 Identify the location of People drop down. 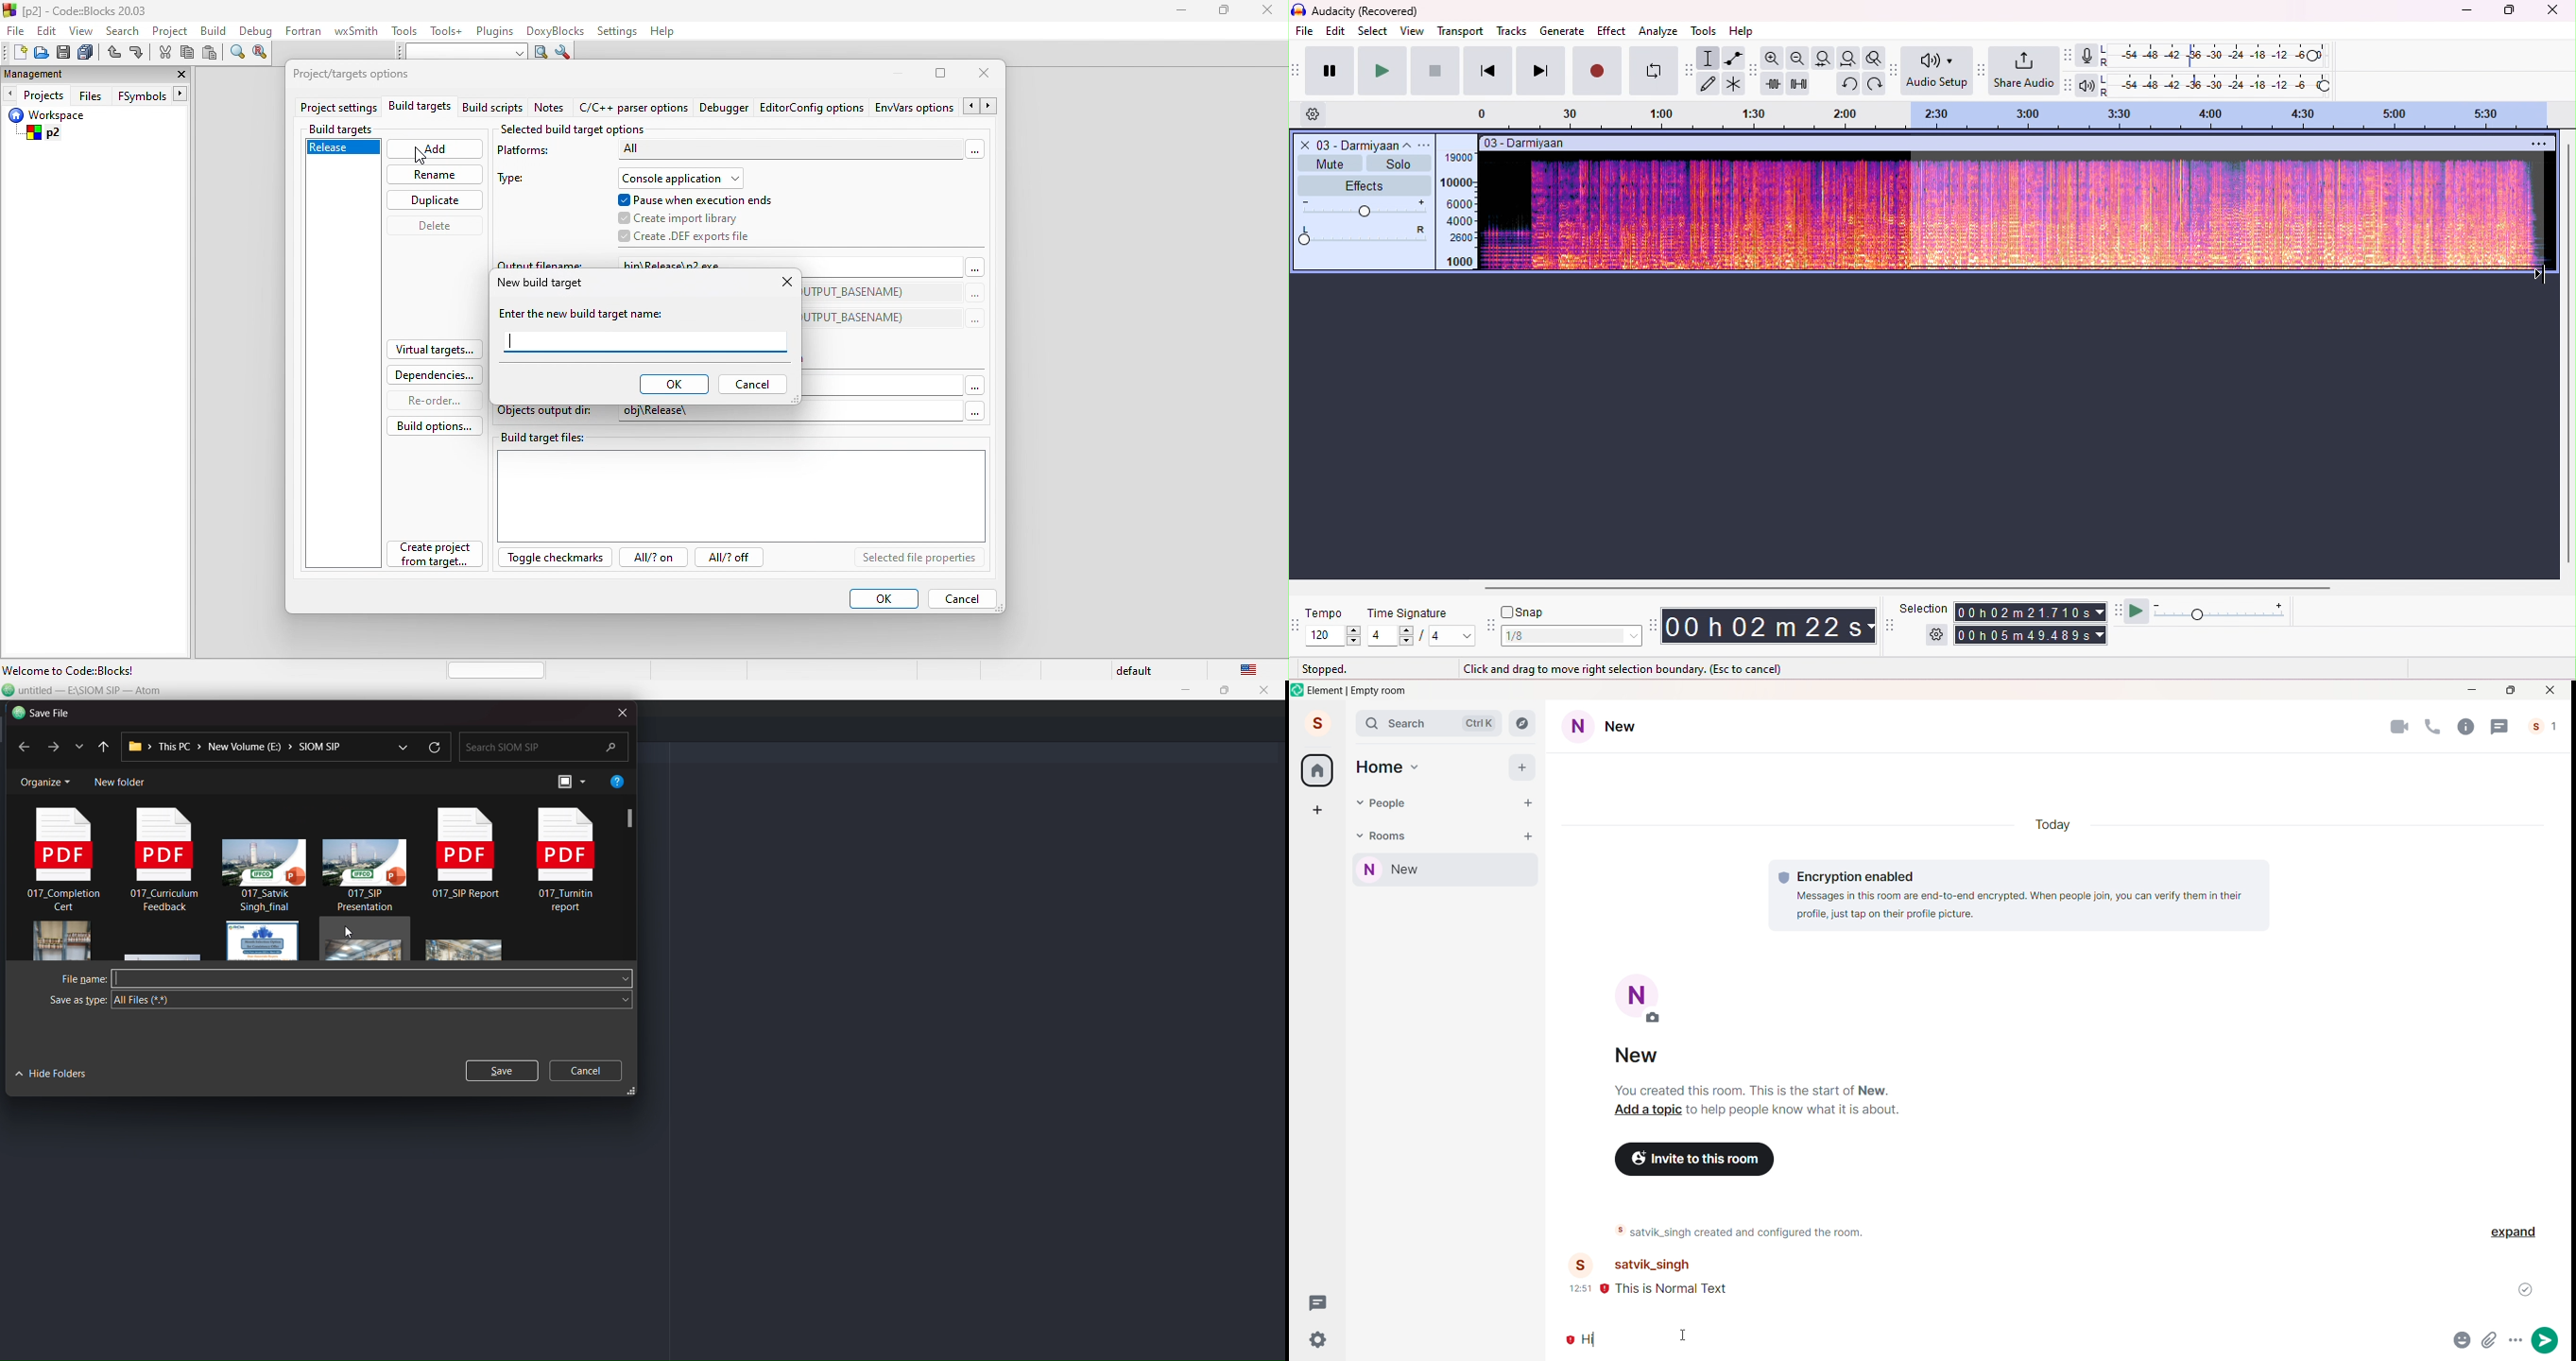
(1359, 803).